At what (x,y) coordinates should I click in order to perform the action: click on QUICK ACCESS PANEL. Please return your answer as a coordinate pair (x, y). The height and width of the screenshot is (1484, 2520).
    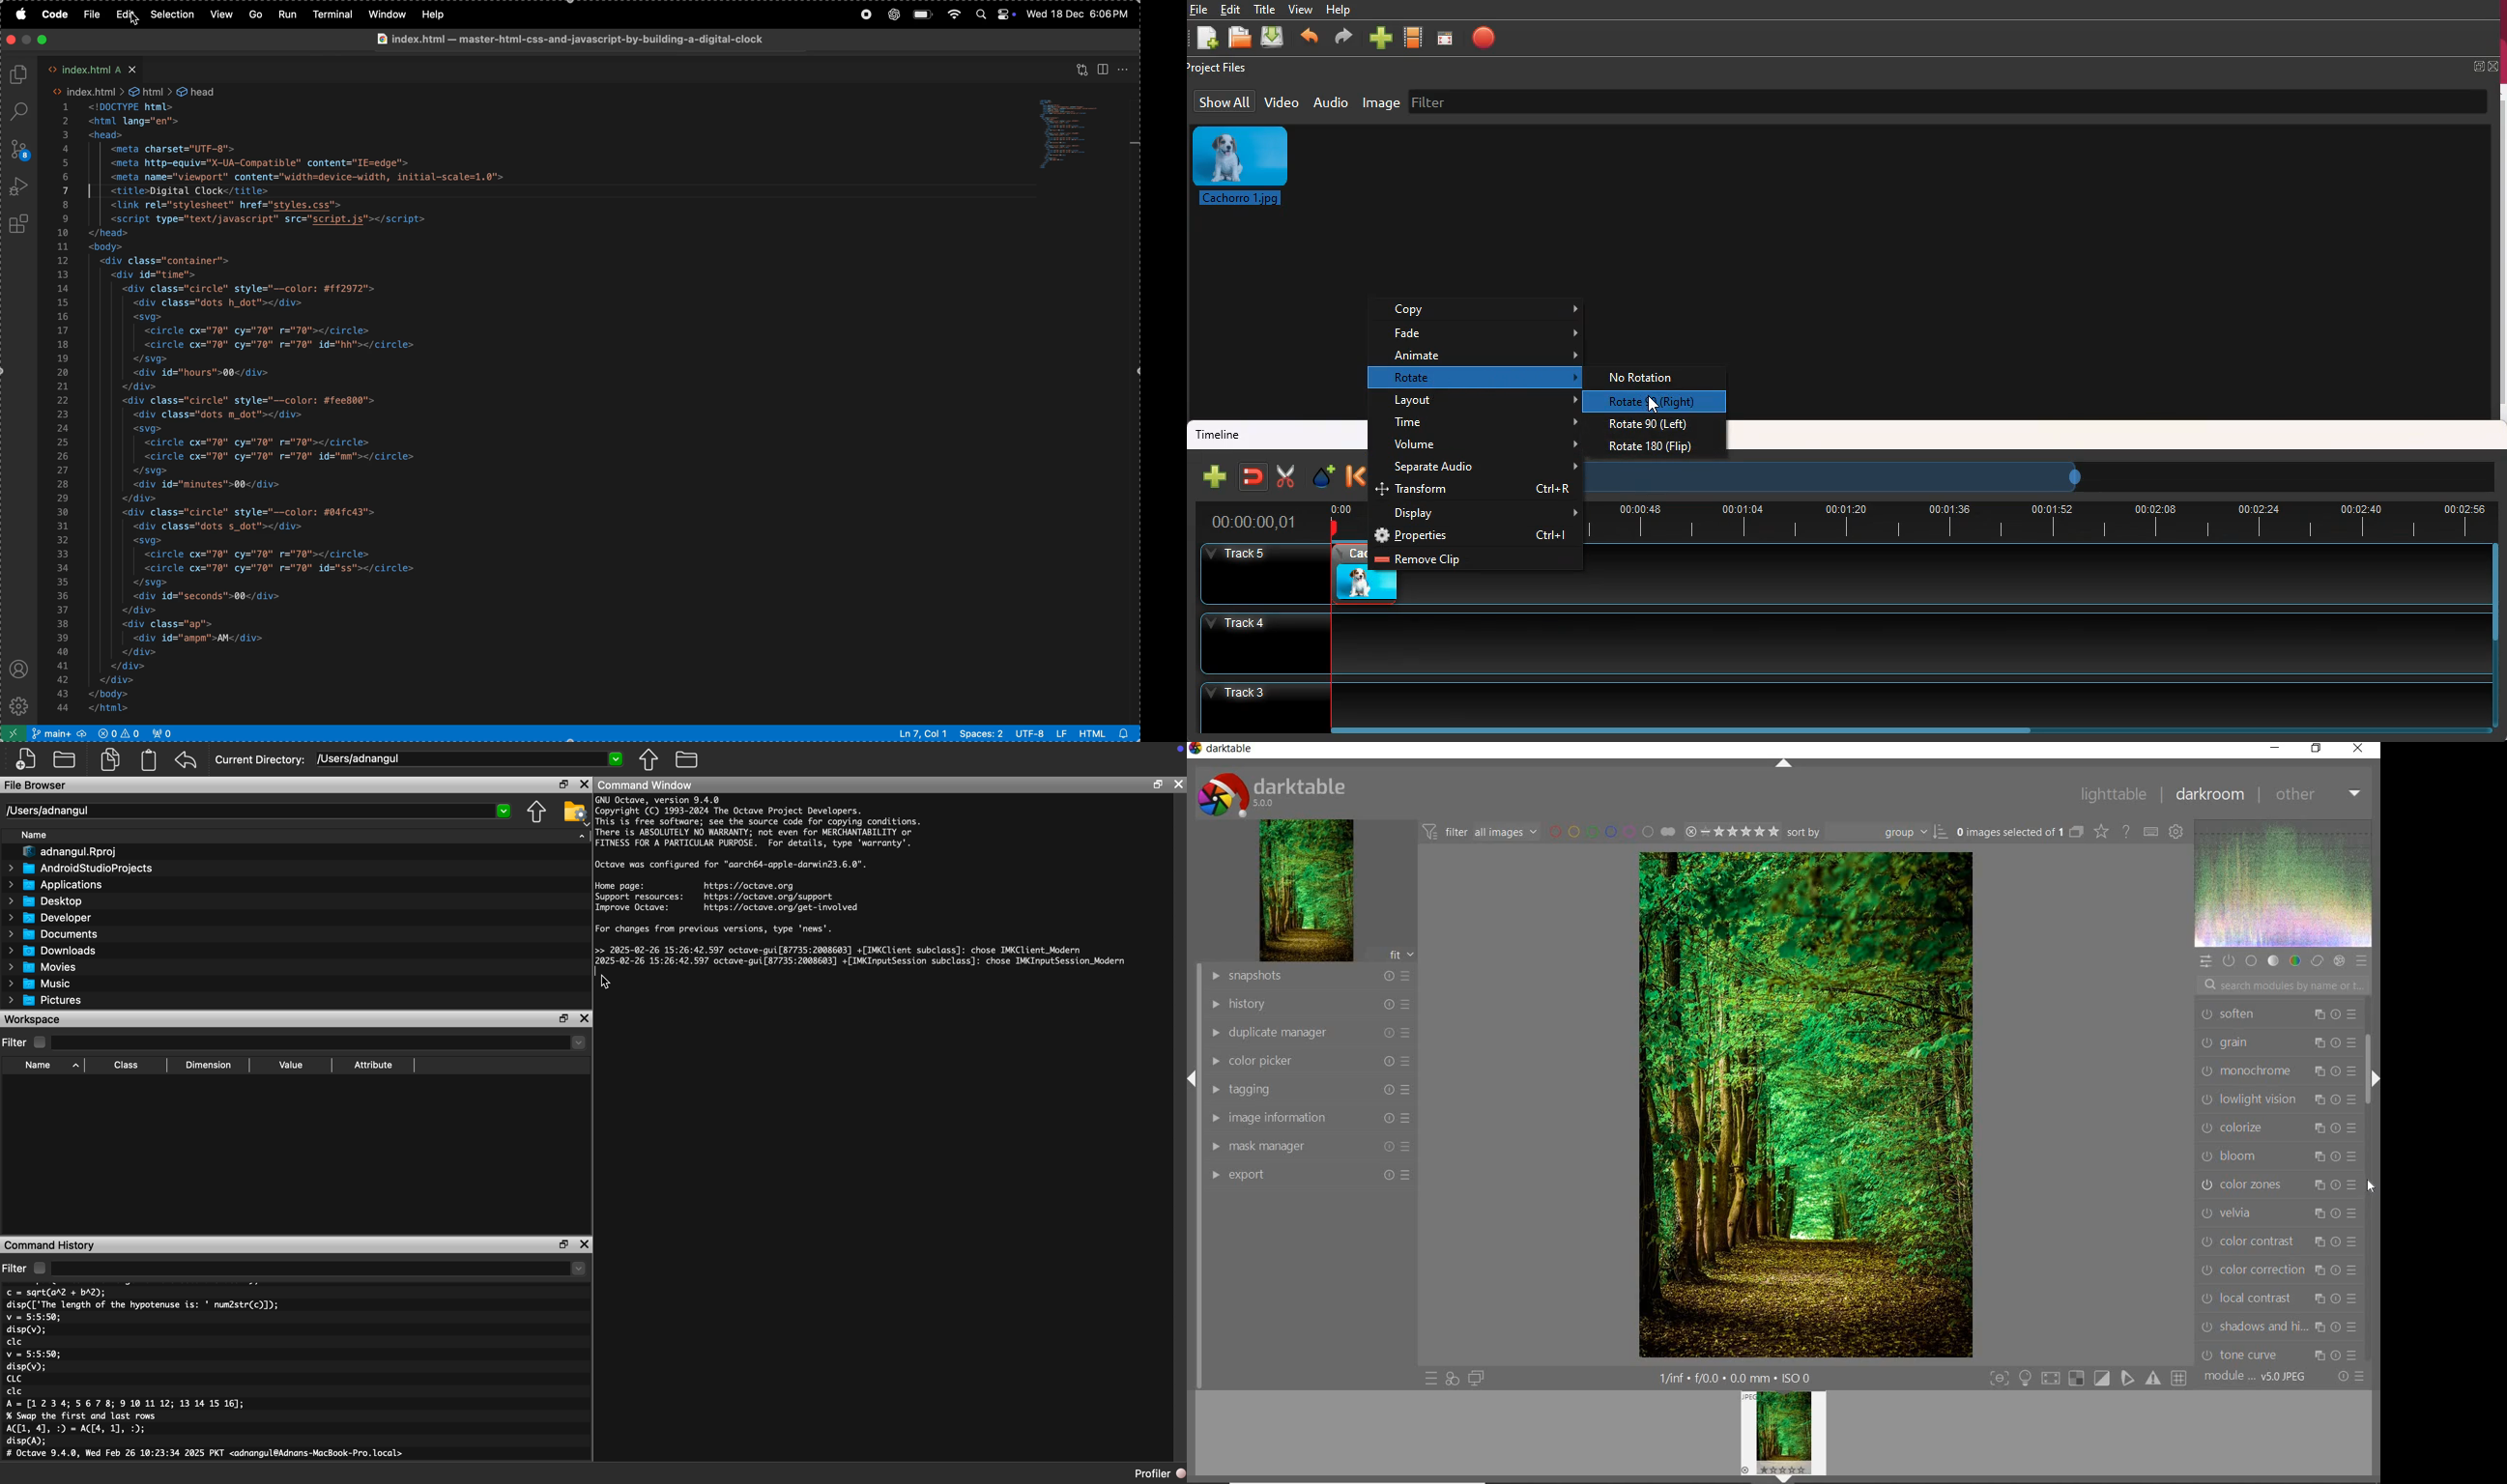
    Looking at the image, I should click on (2207, 961).